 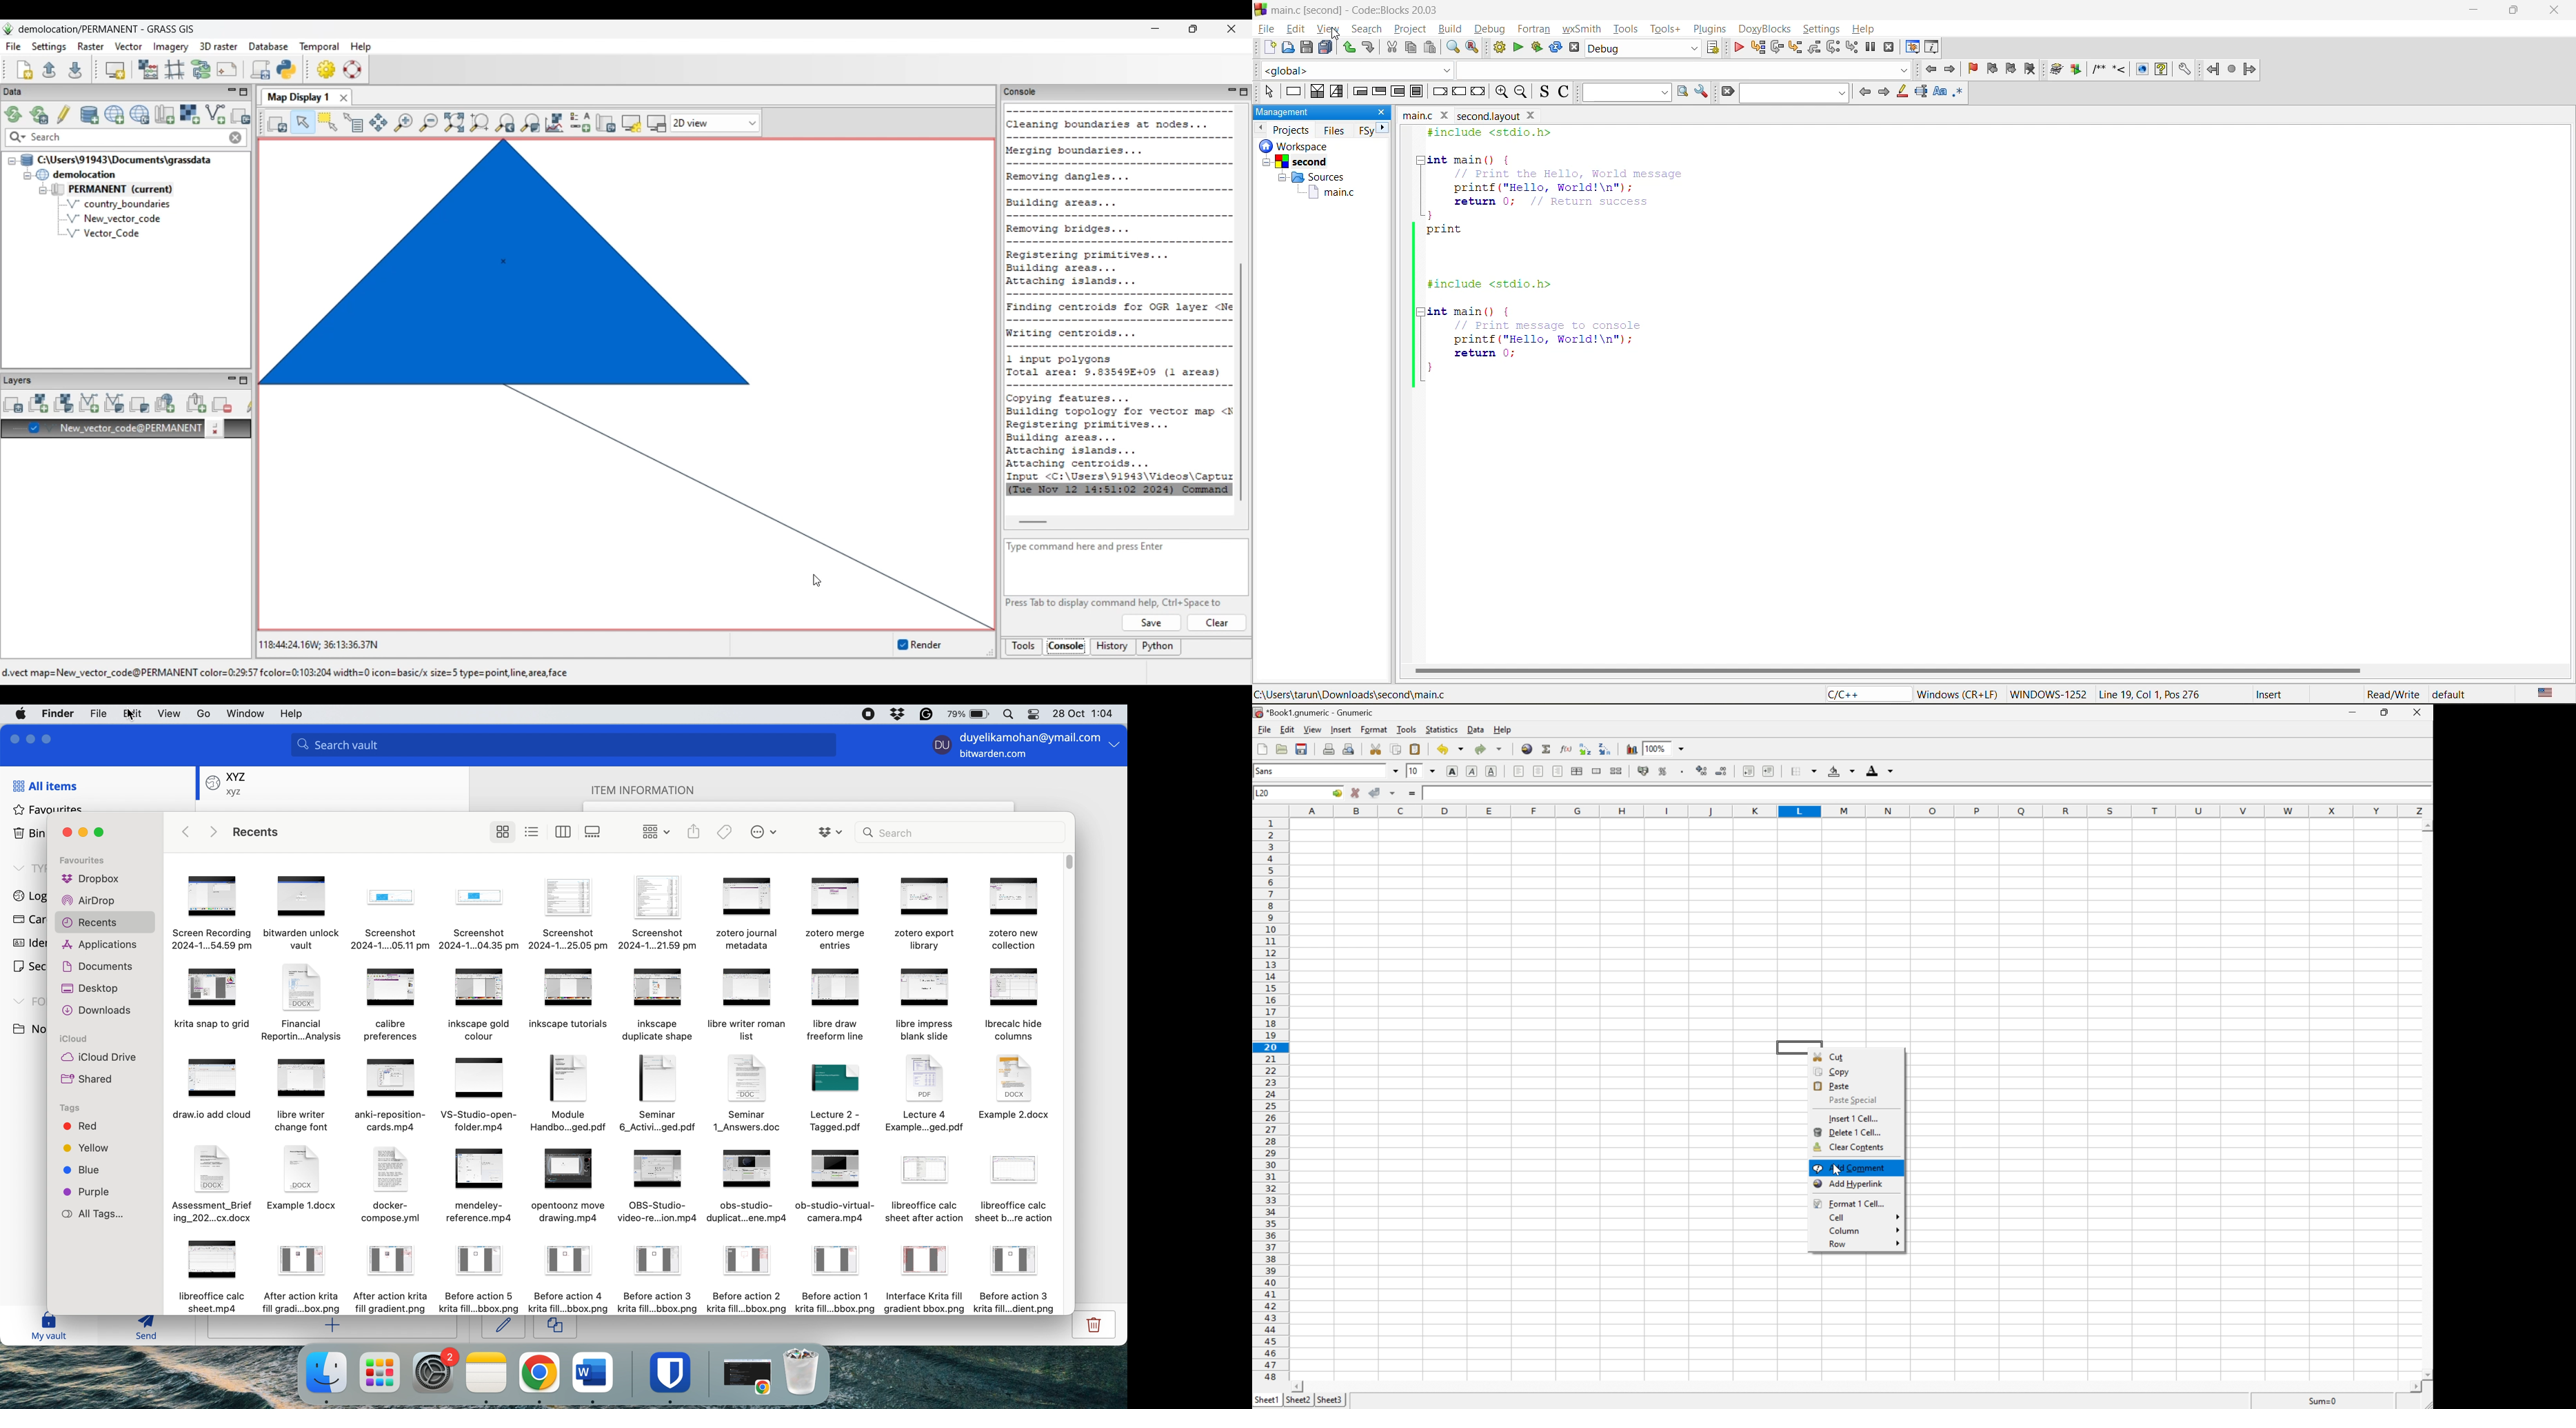 What do you see at coordinates (1867, 26) in the screenshot?
I see `help` at bounding box center [1867, 26].